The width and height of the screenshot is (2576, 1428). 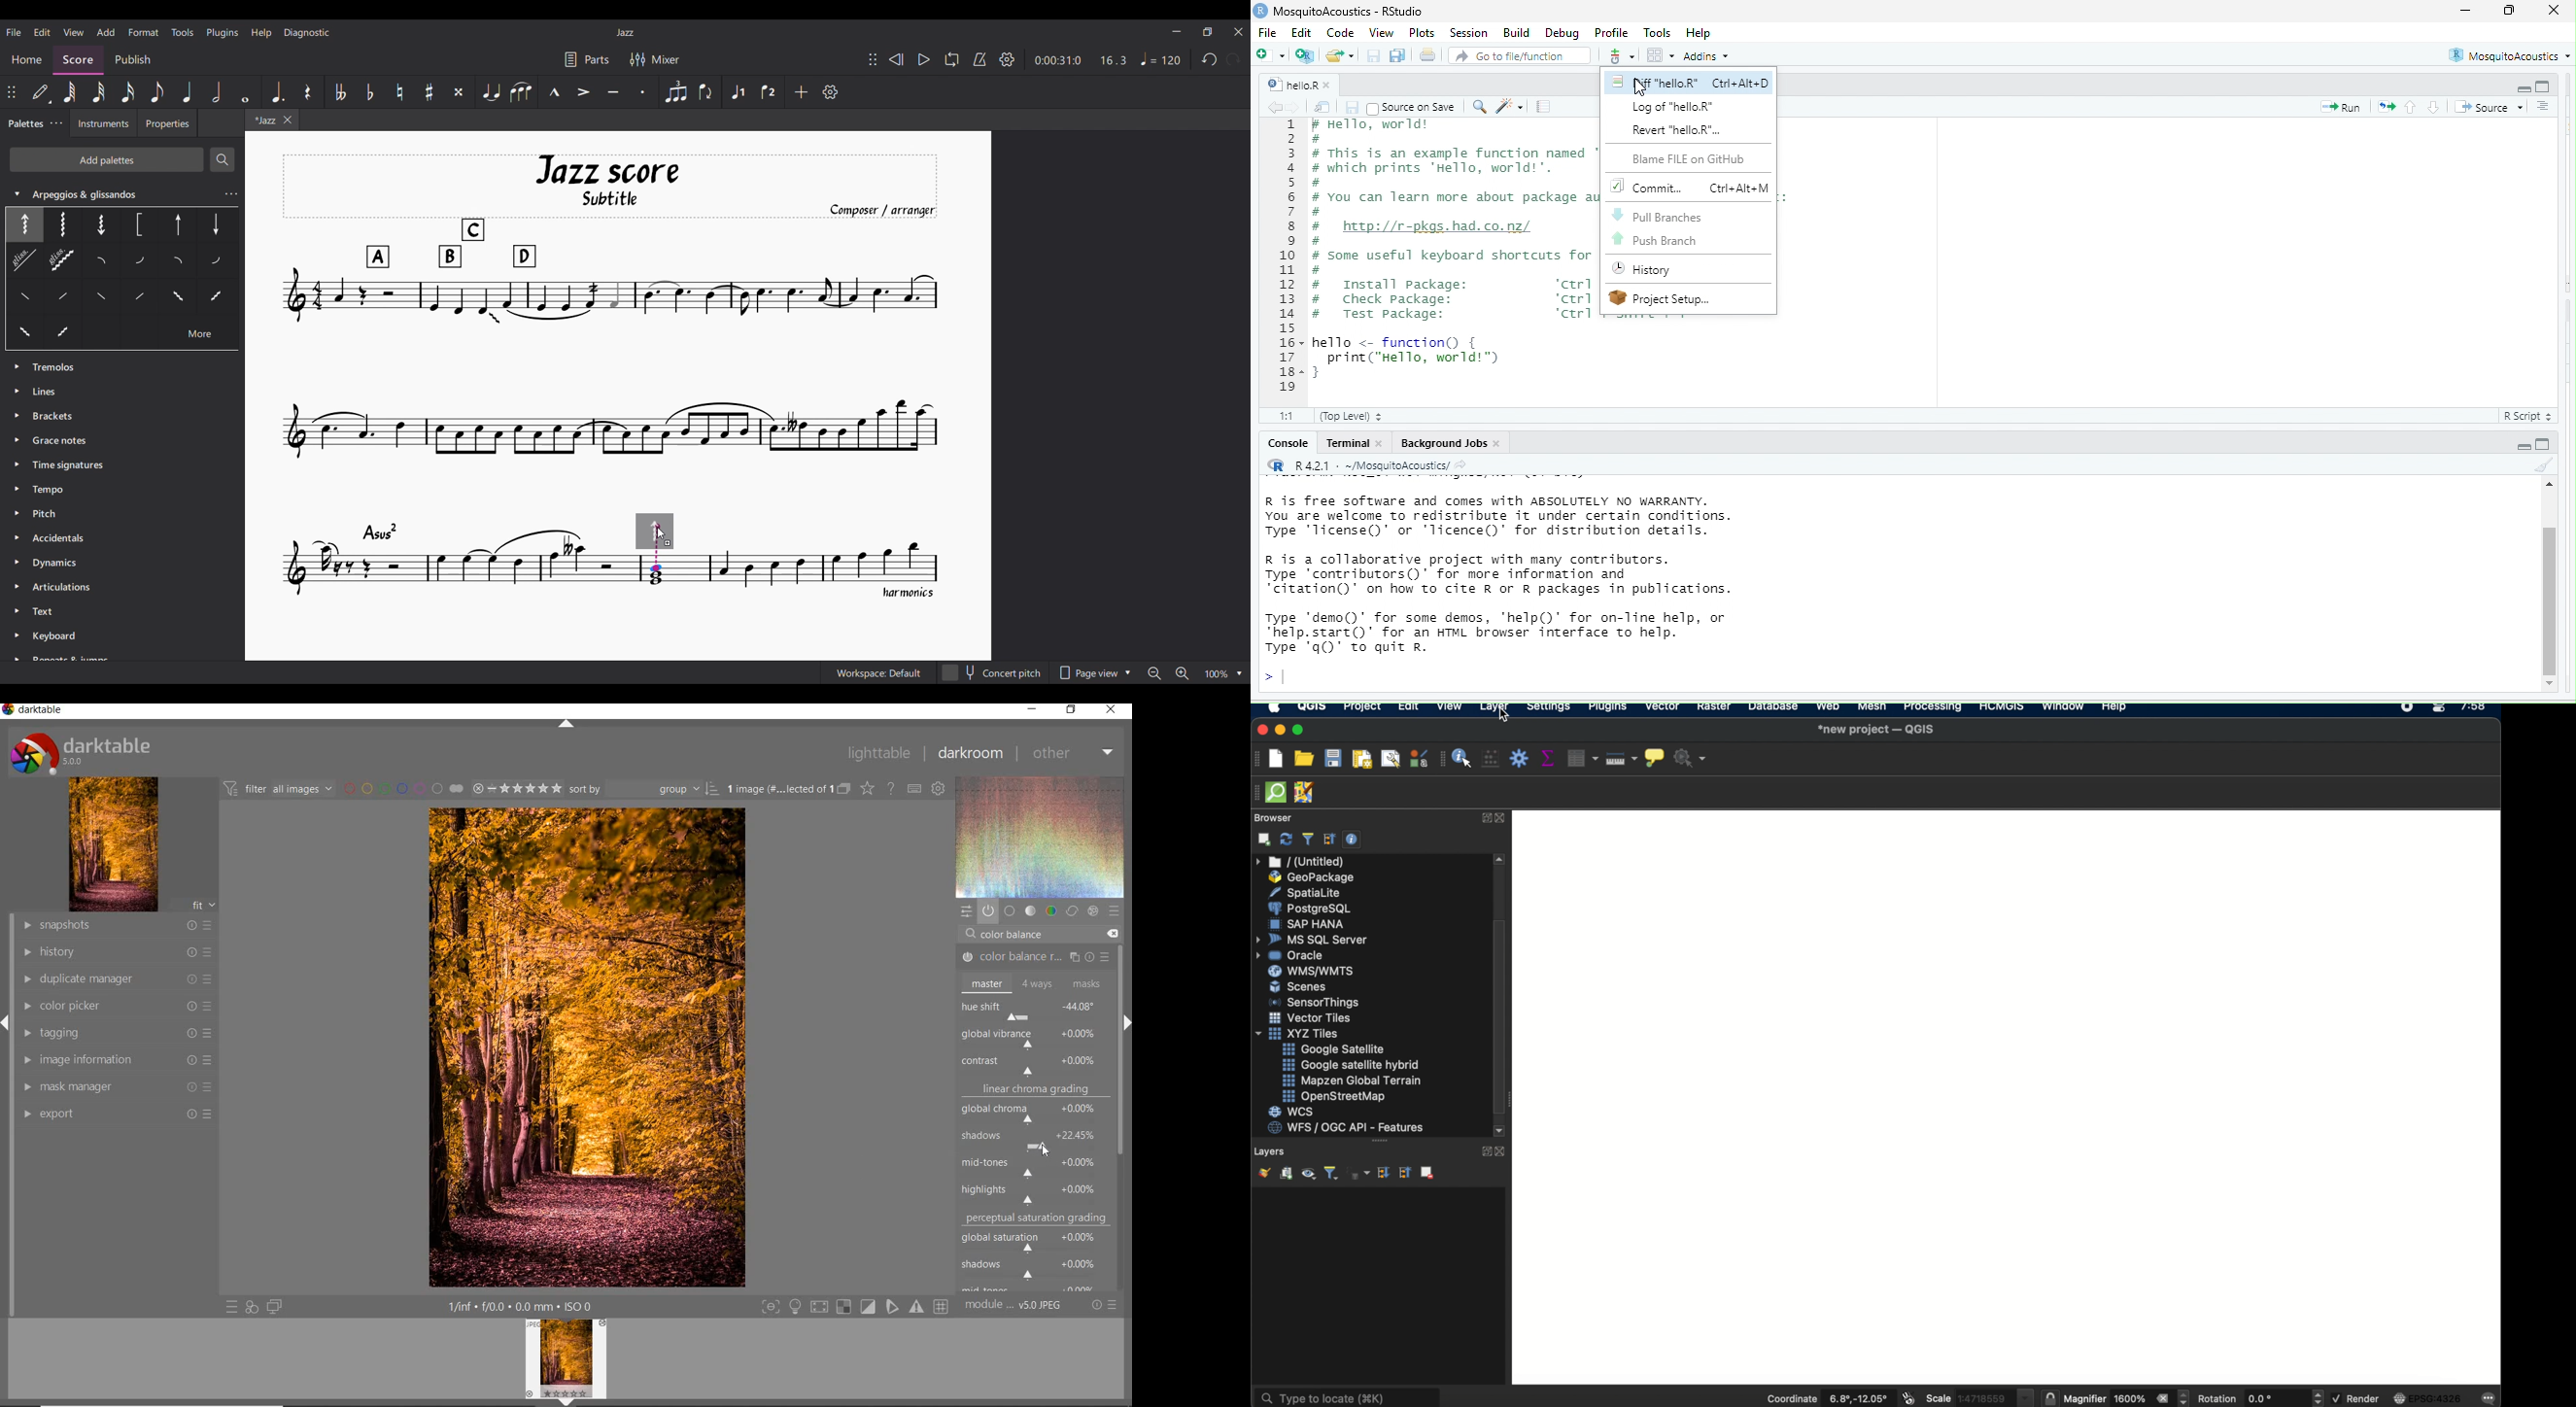 I want to click on Collapse, so click(x=18, y=193).